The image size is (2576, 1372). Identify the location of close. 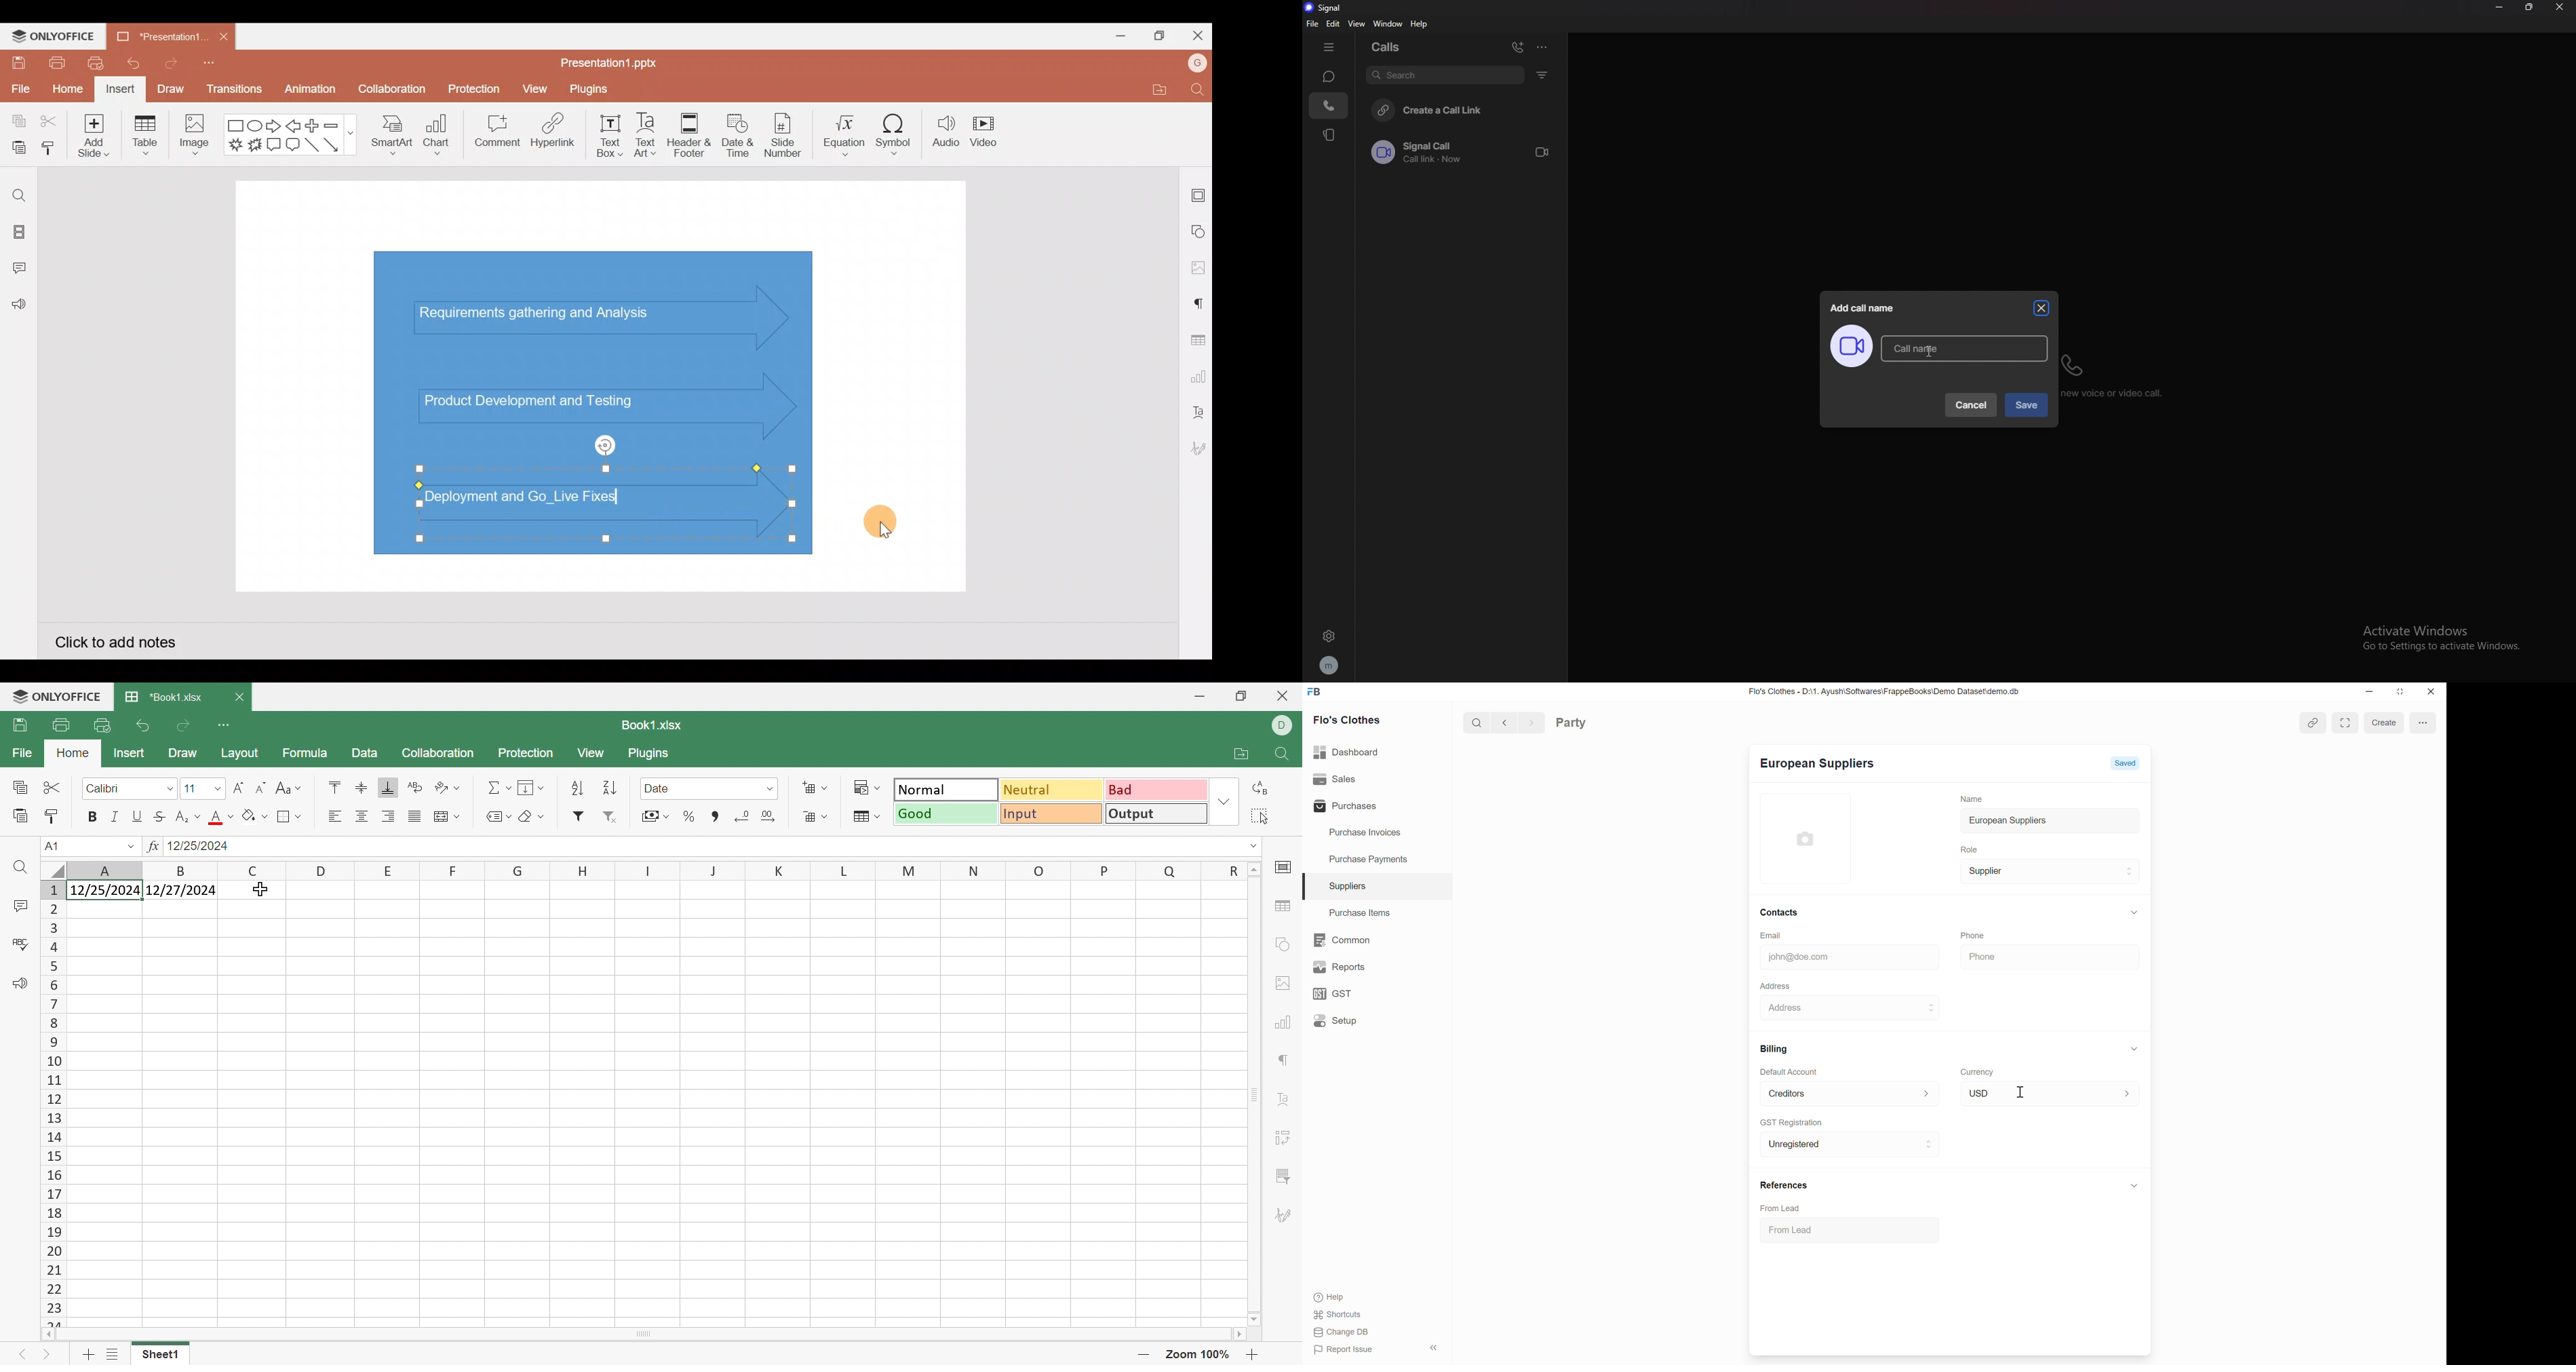
(2431, 693).